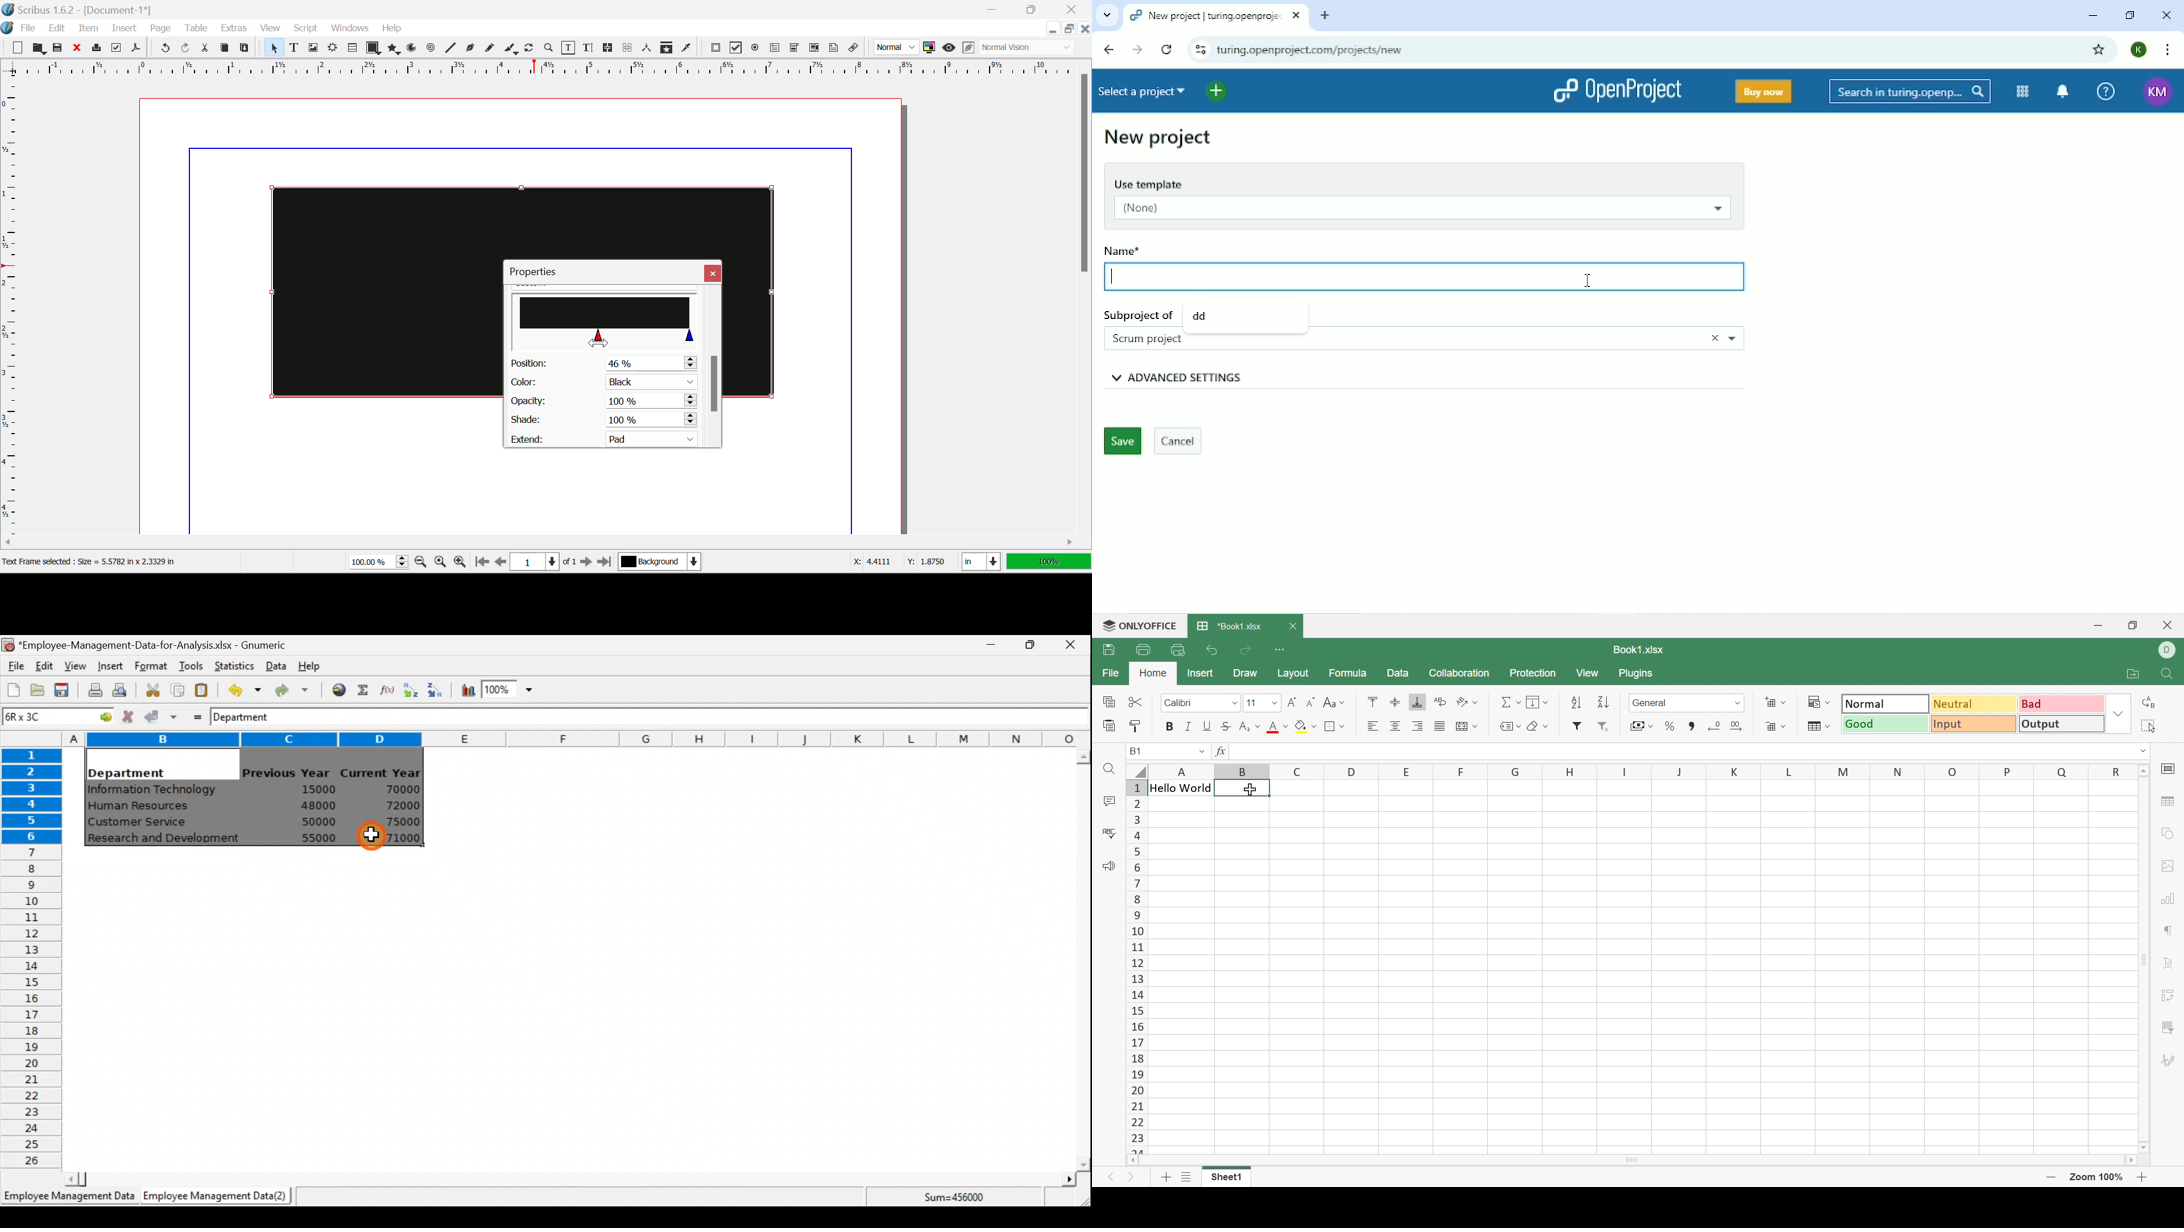 Image resolution: width=2184 pixels, height=1232 pixels. I want to click on Zoom to 100%, so click(441, 564).